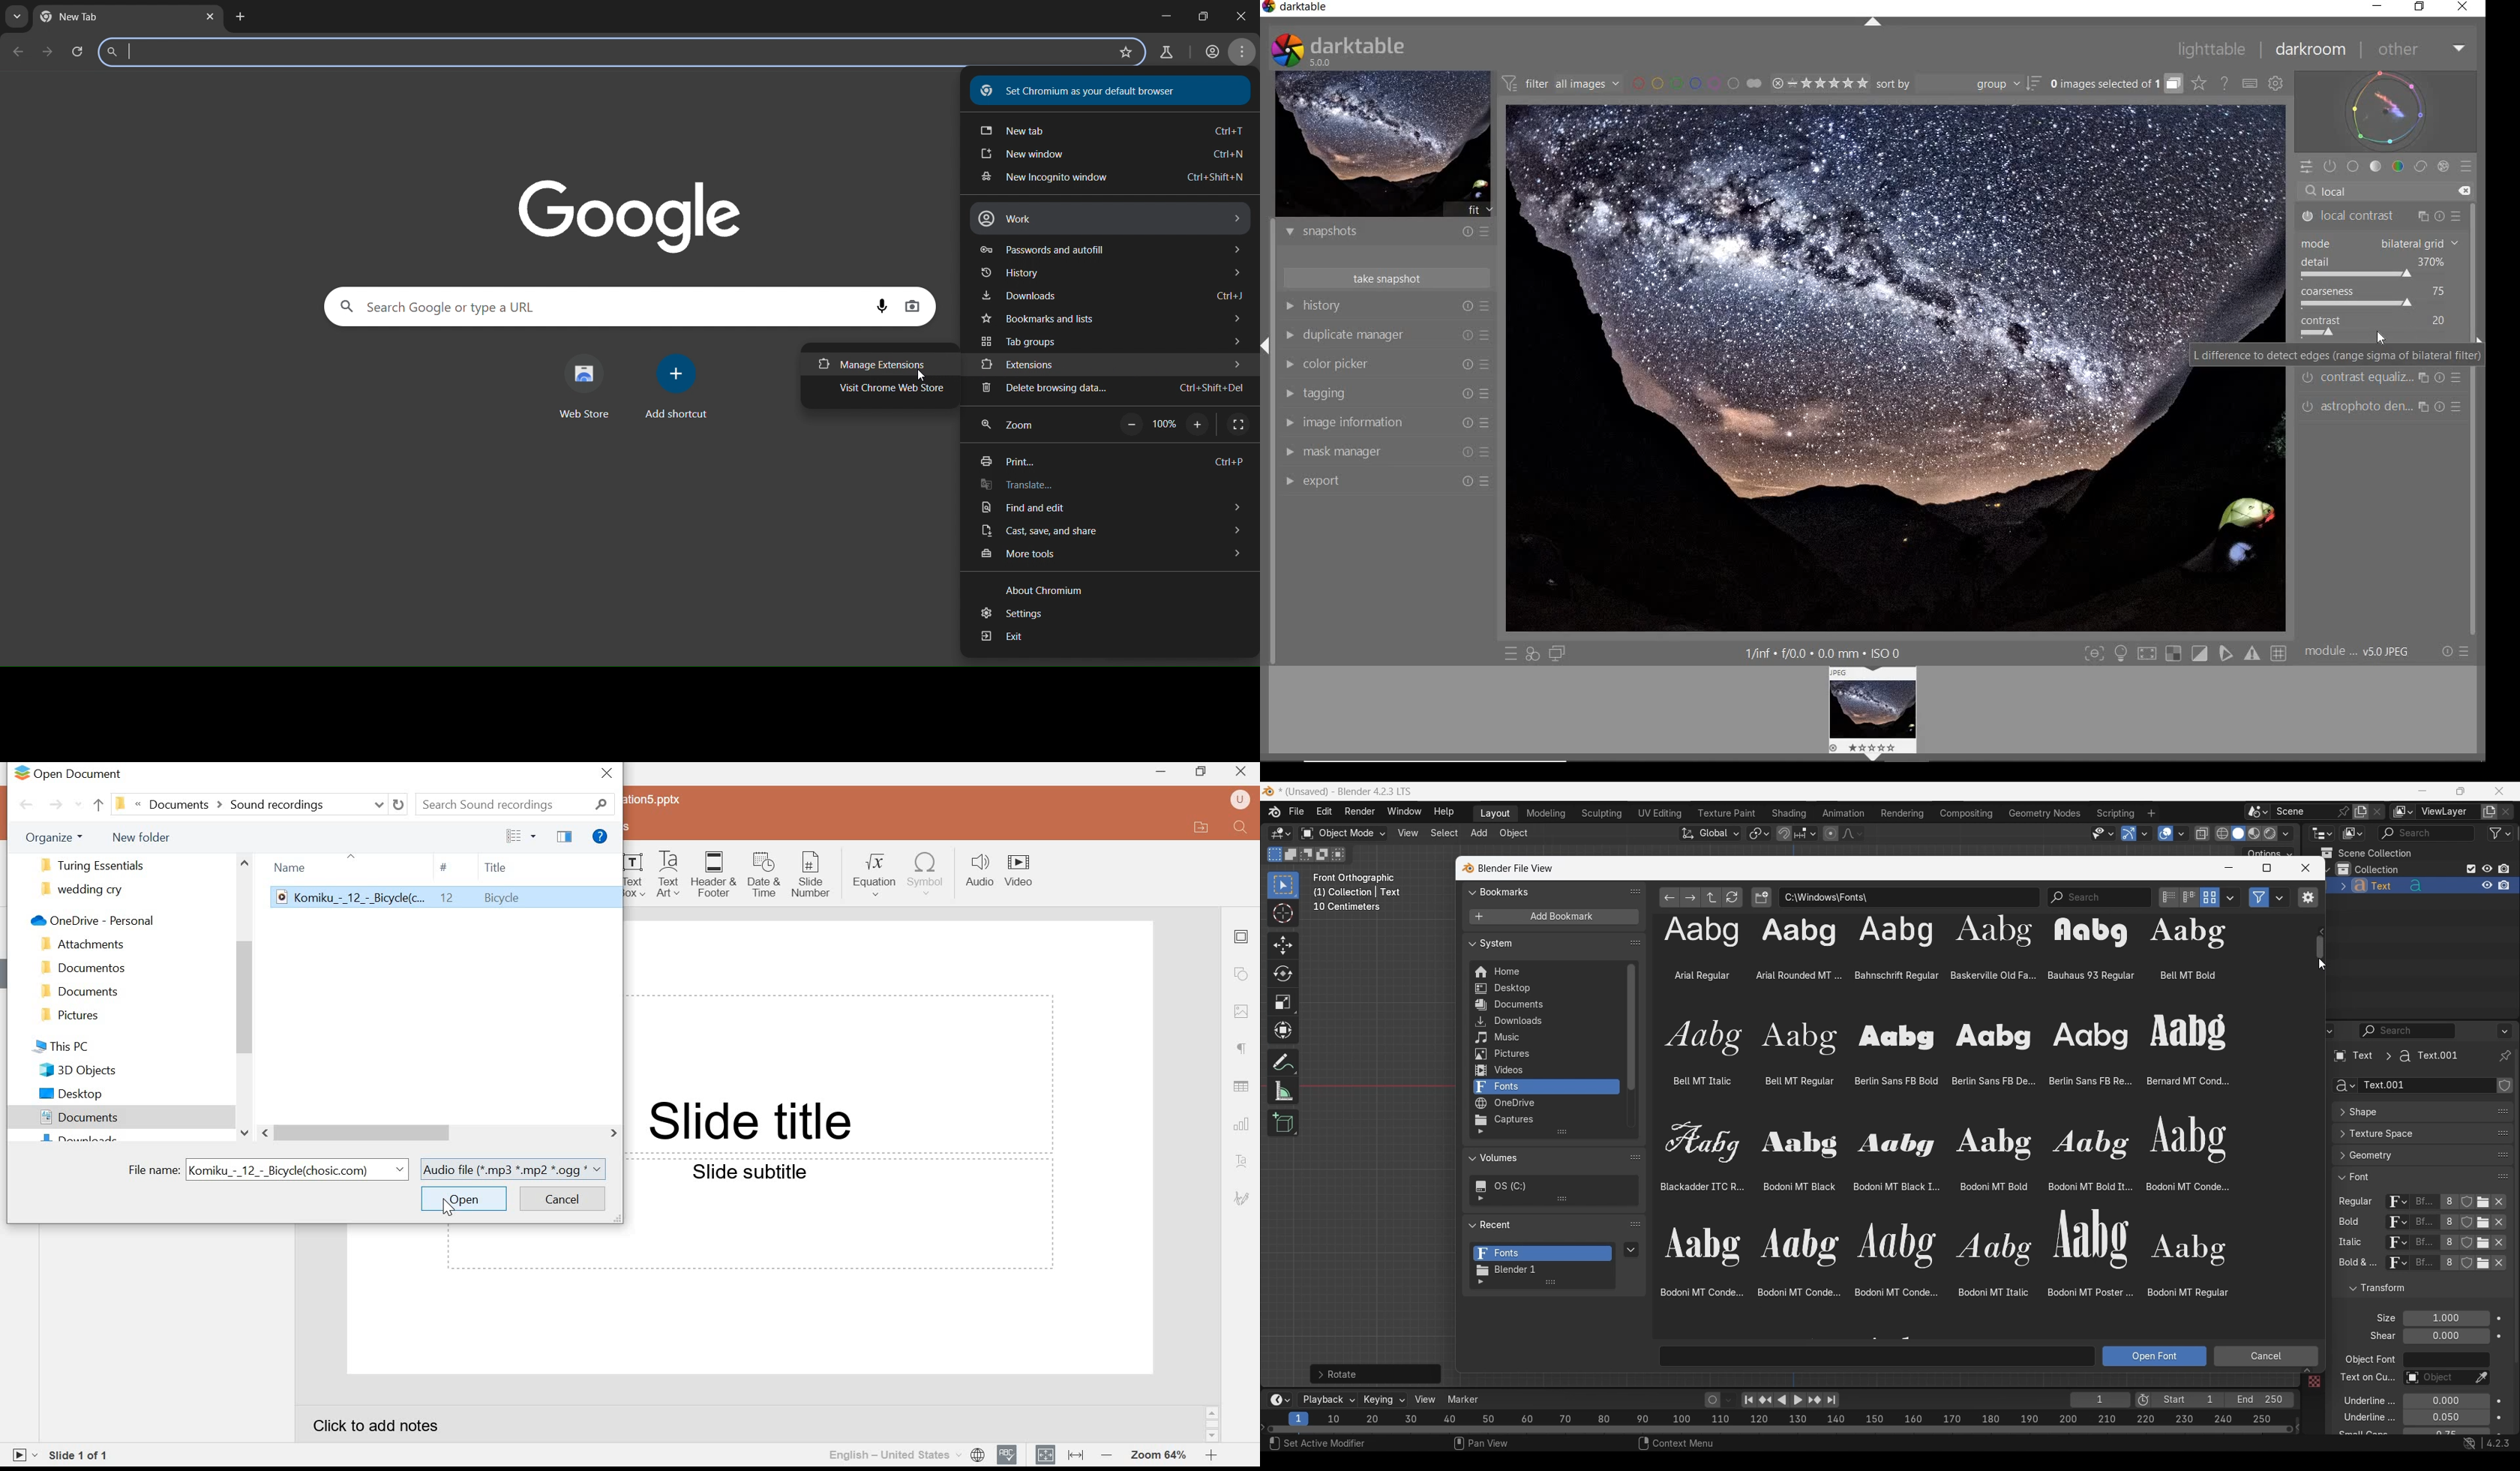 The width and height of the screenshot is (2520, 1484). Describe the element at coordinates (1288, 483) in the screenshot. I see `EXPORT` at that location.